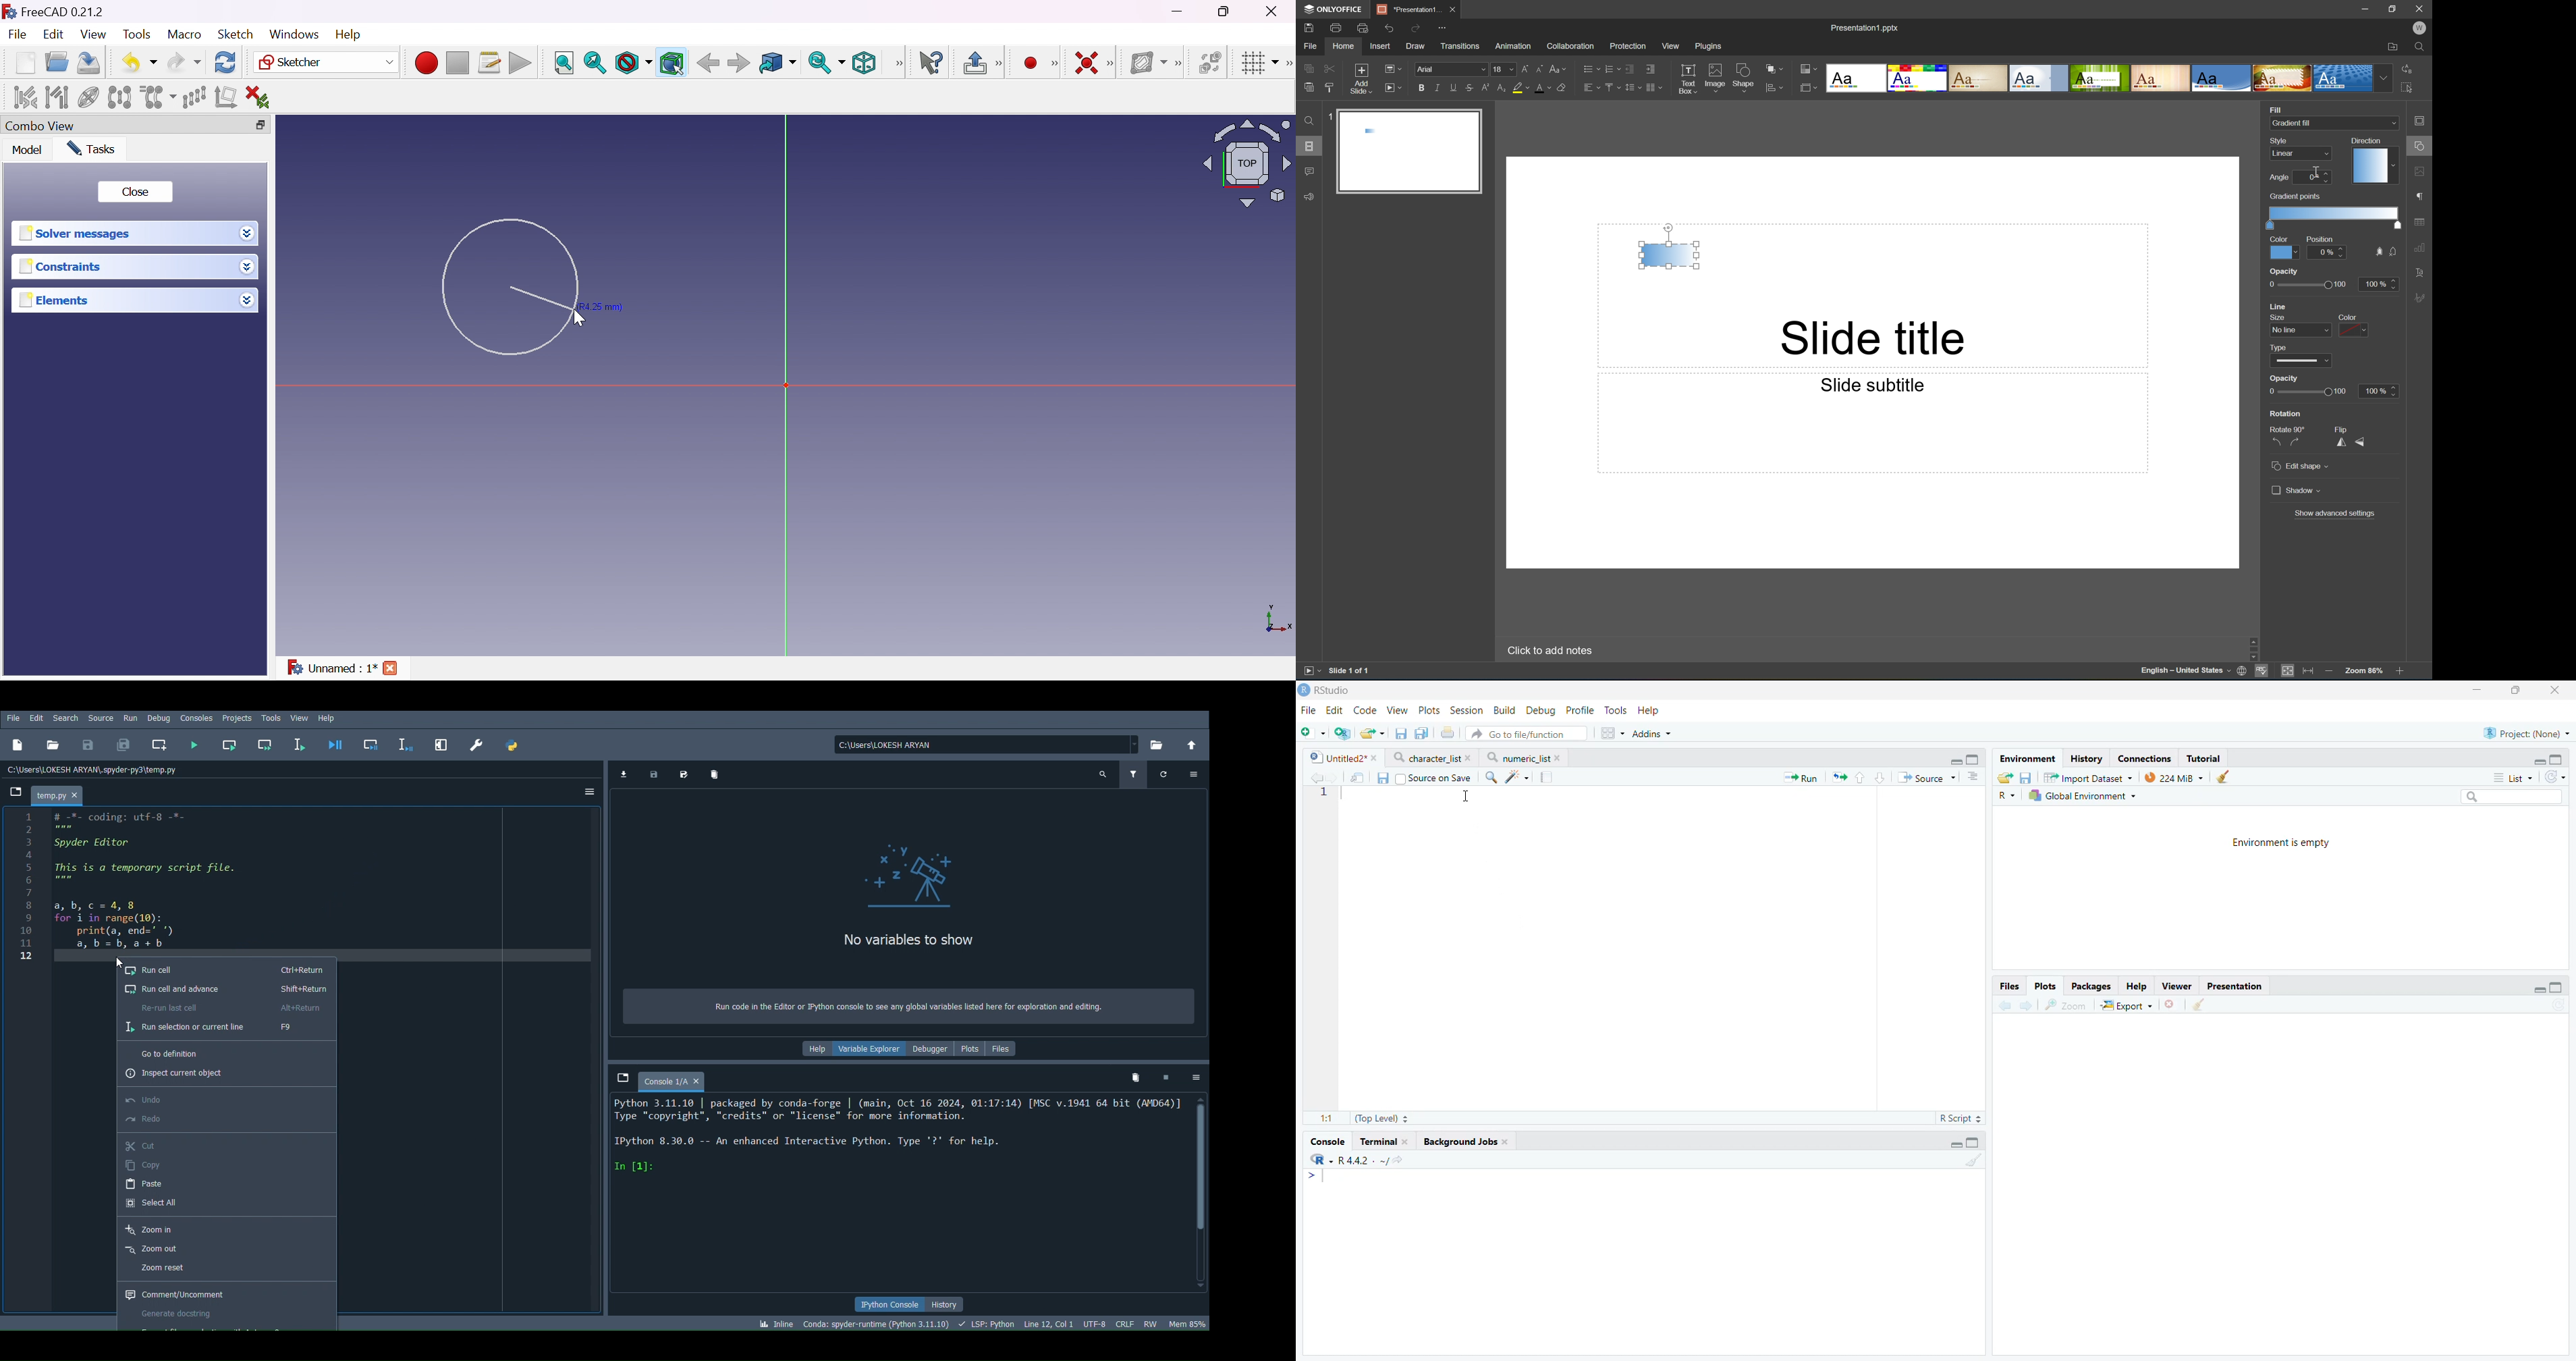  What do you see at coordinates (247, 300) in the screenshot?
I see `Drop down` at bounding box center [247, 300].